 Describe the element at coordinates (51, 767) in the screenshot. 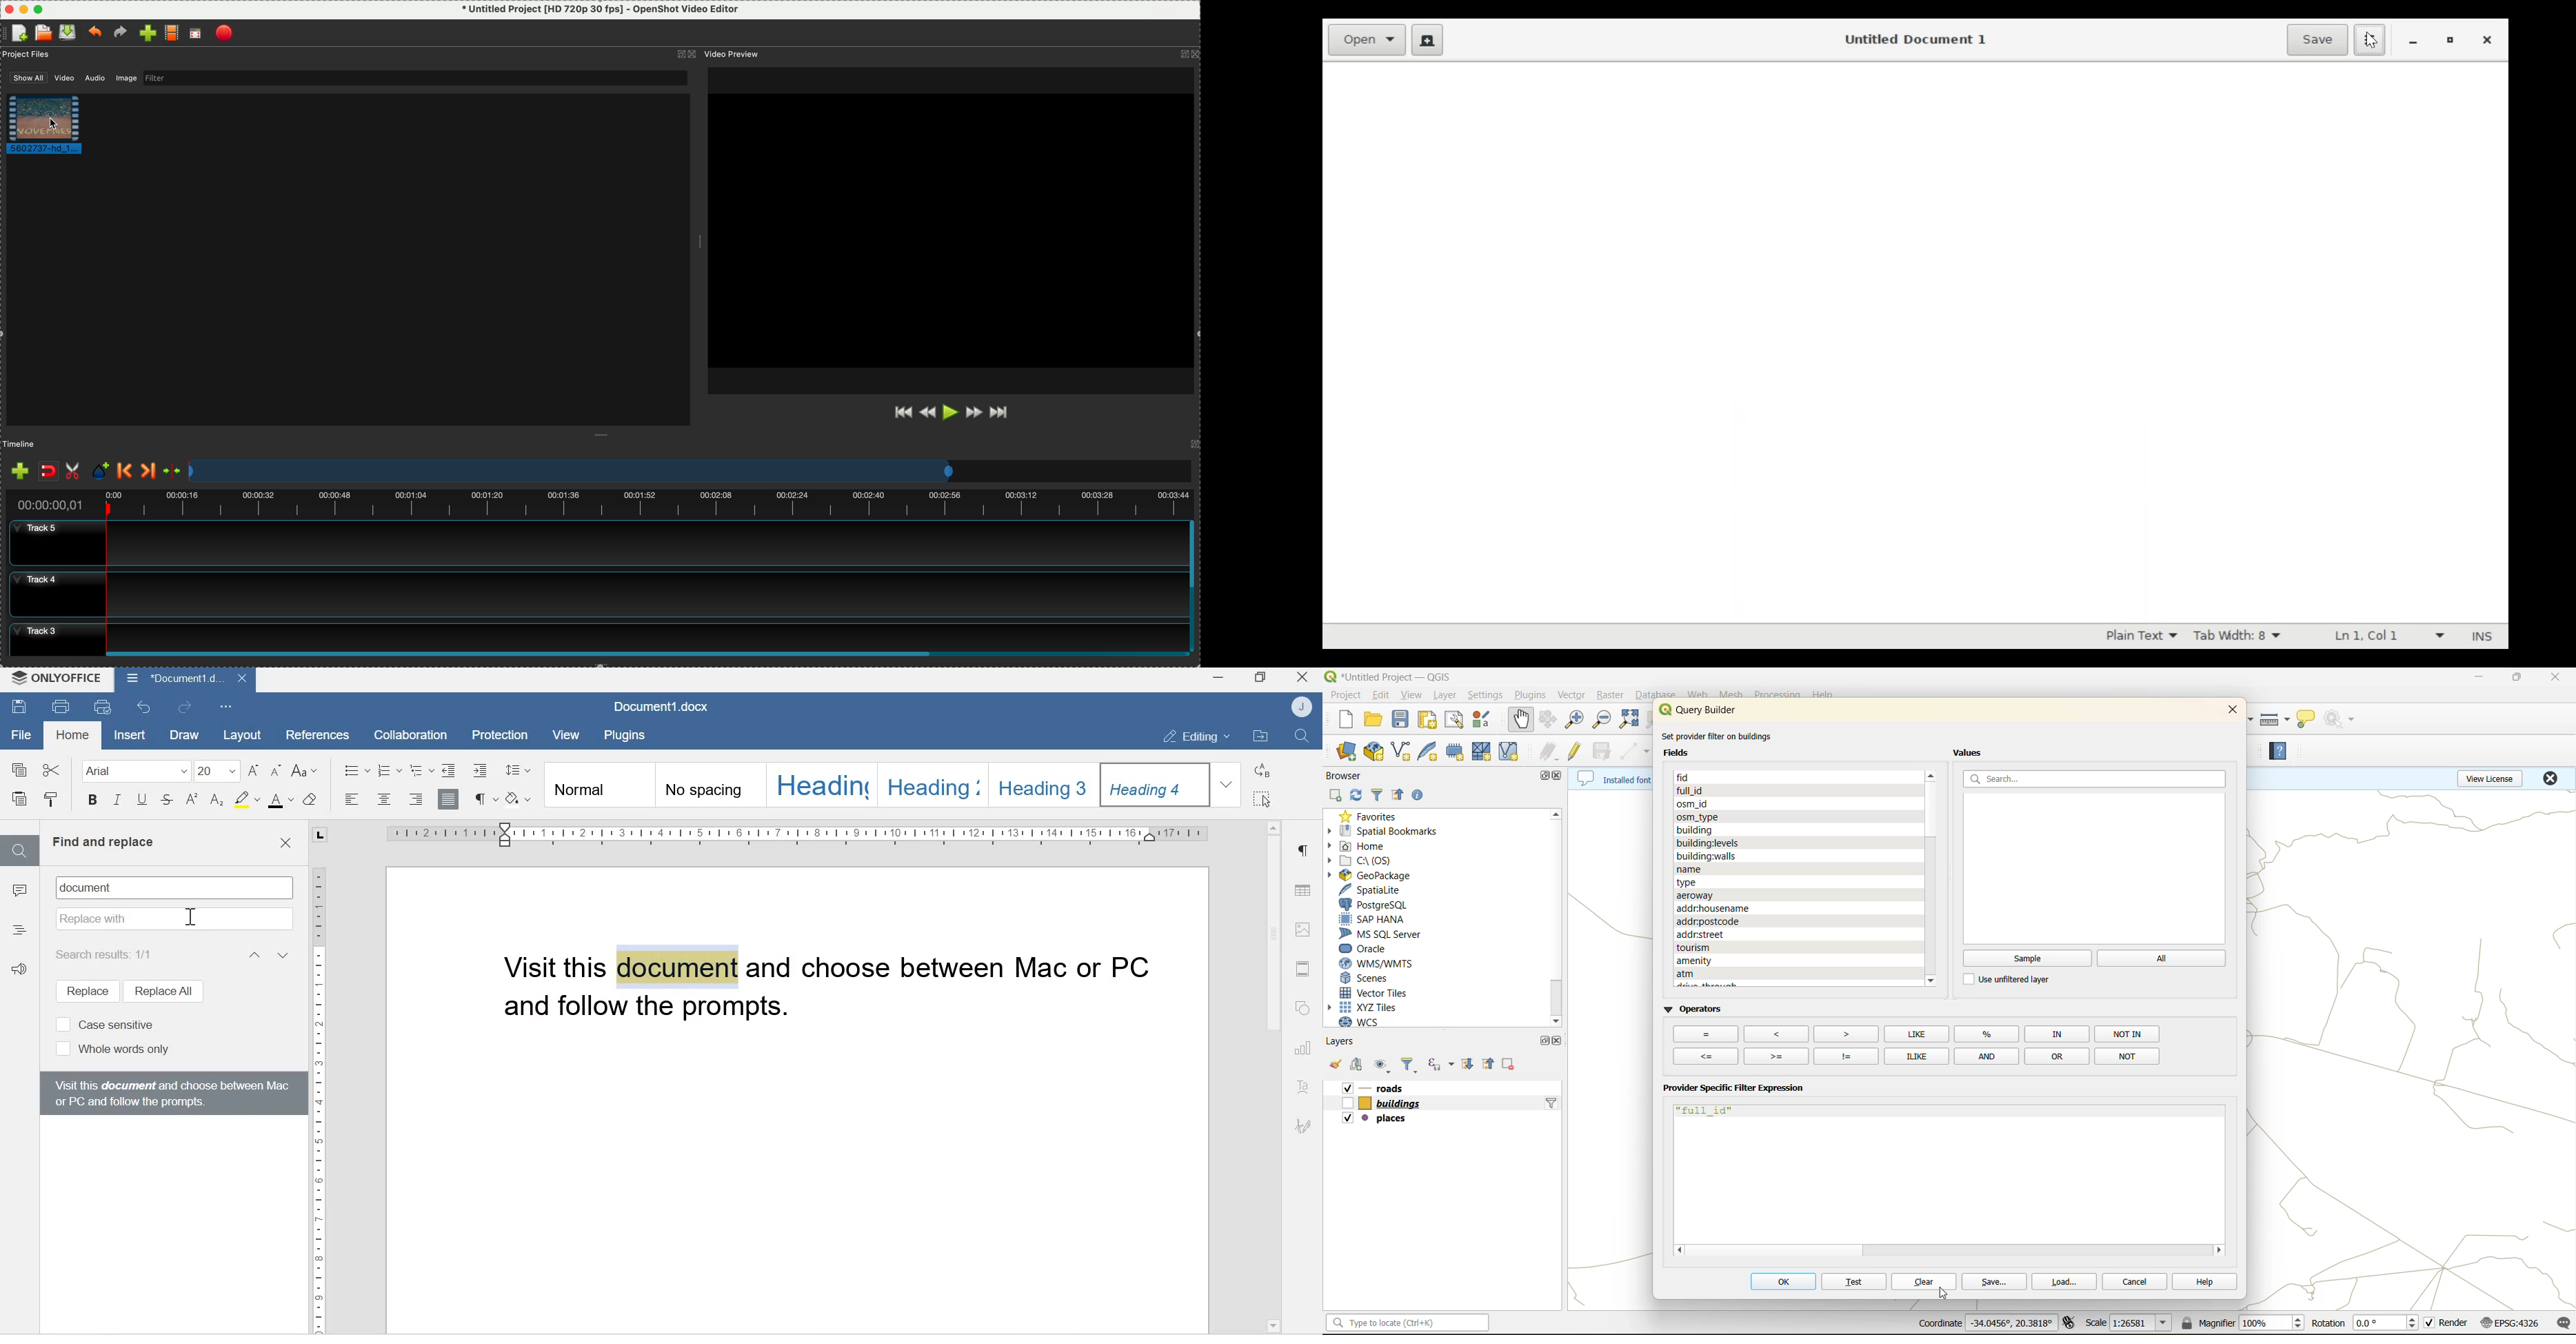

I see `Cut` at that location.